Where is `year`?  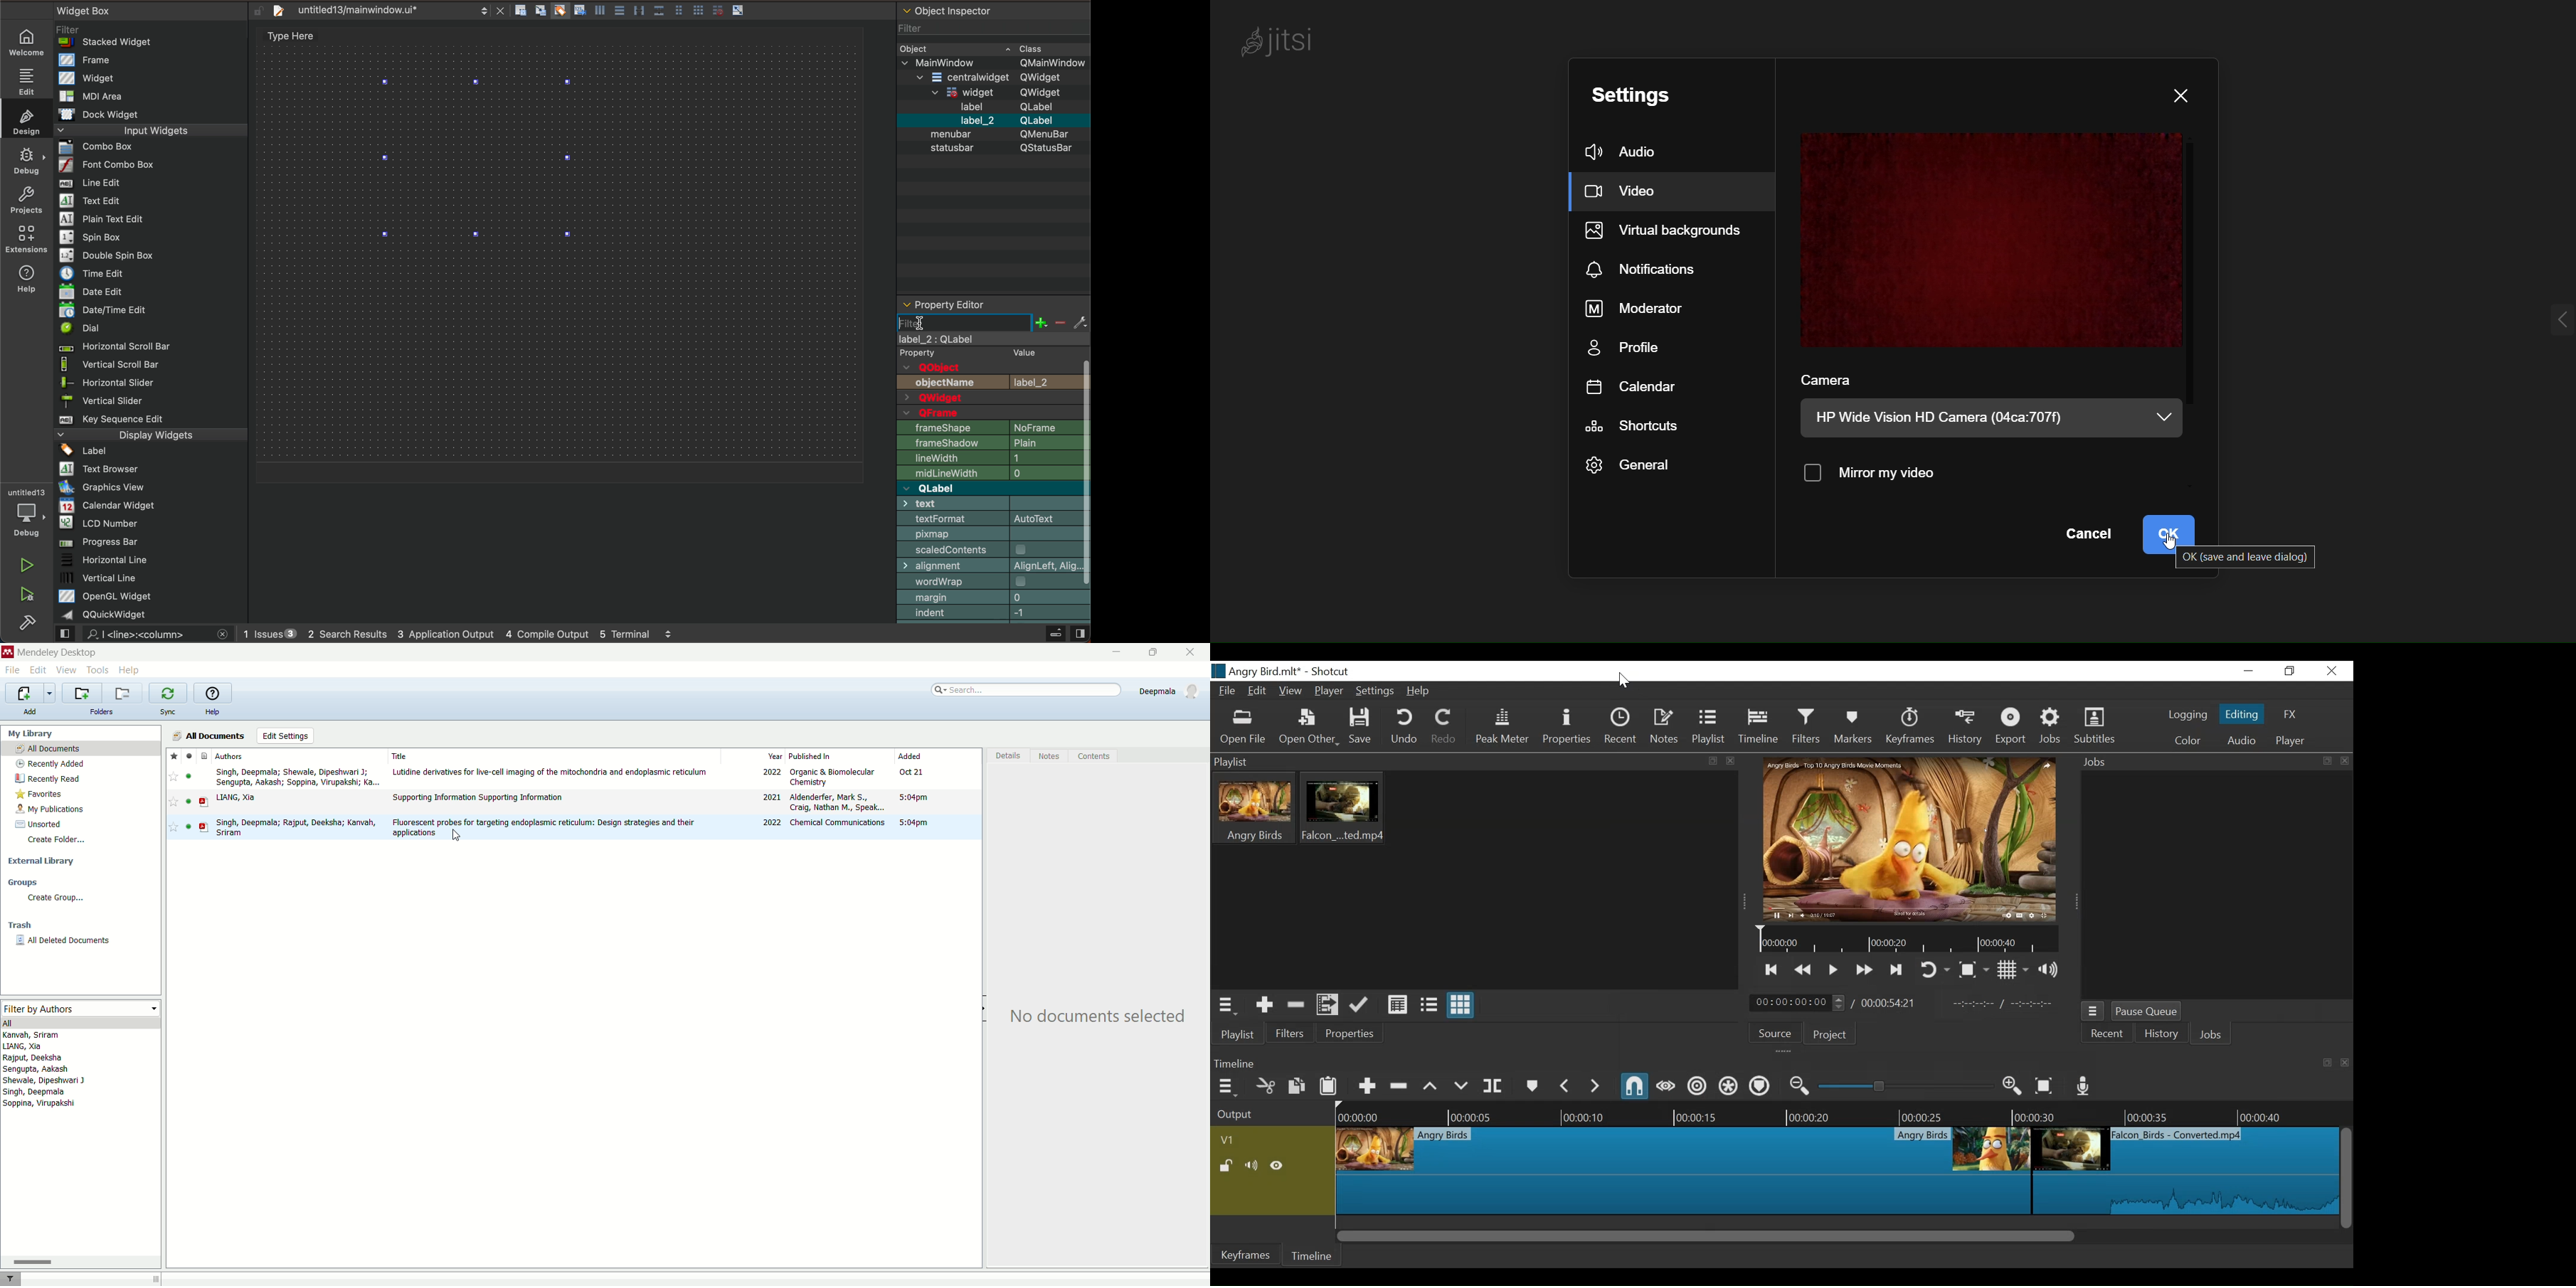
year is located at coordinates (754, 755).